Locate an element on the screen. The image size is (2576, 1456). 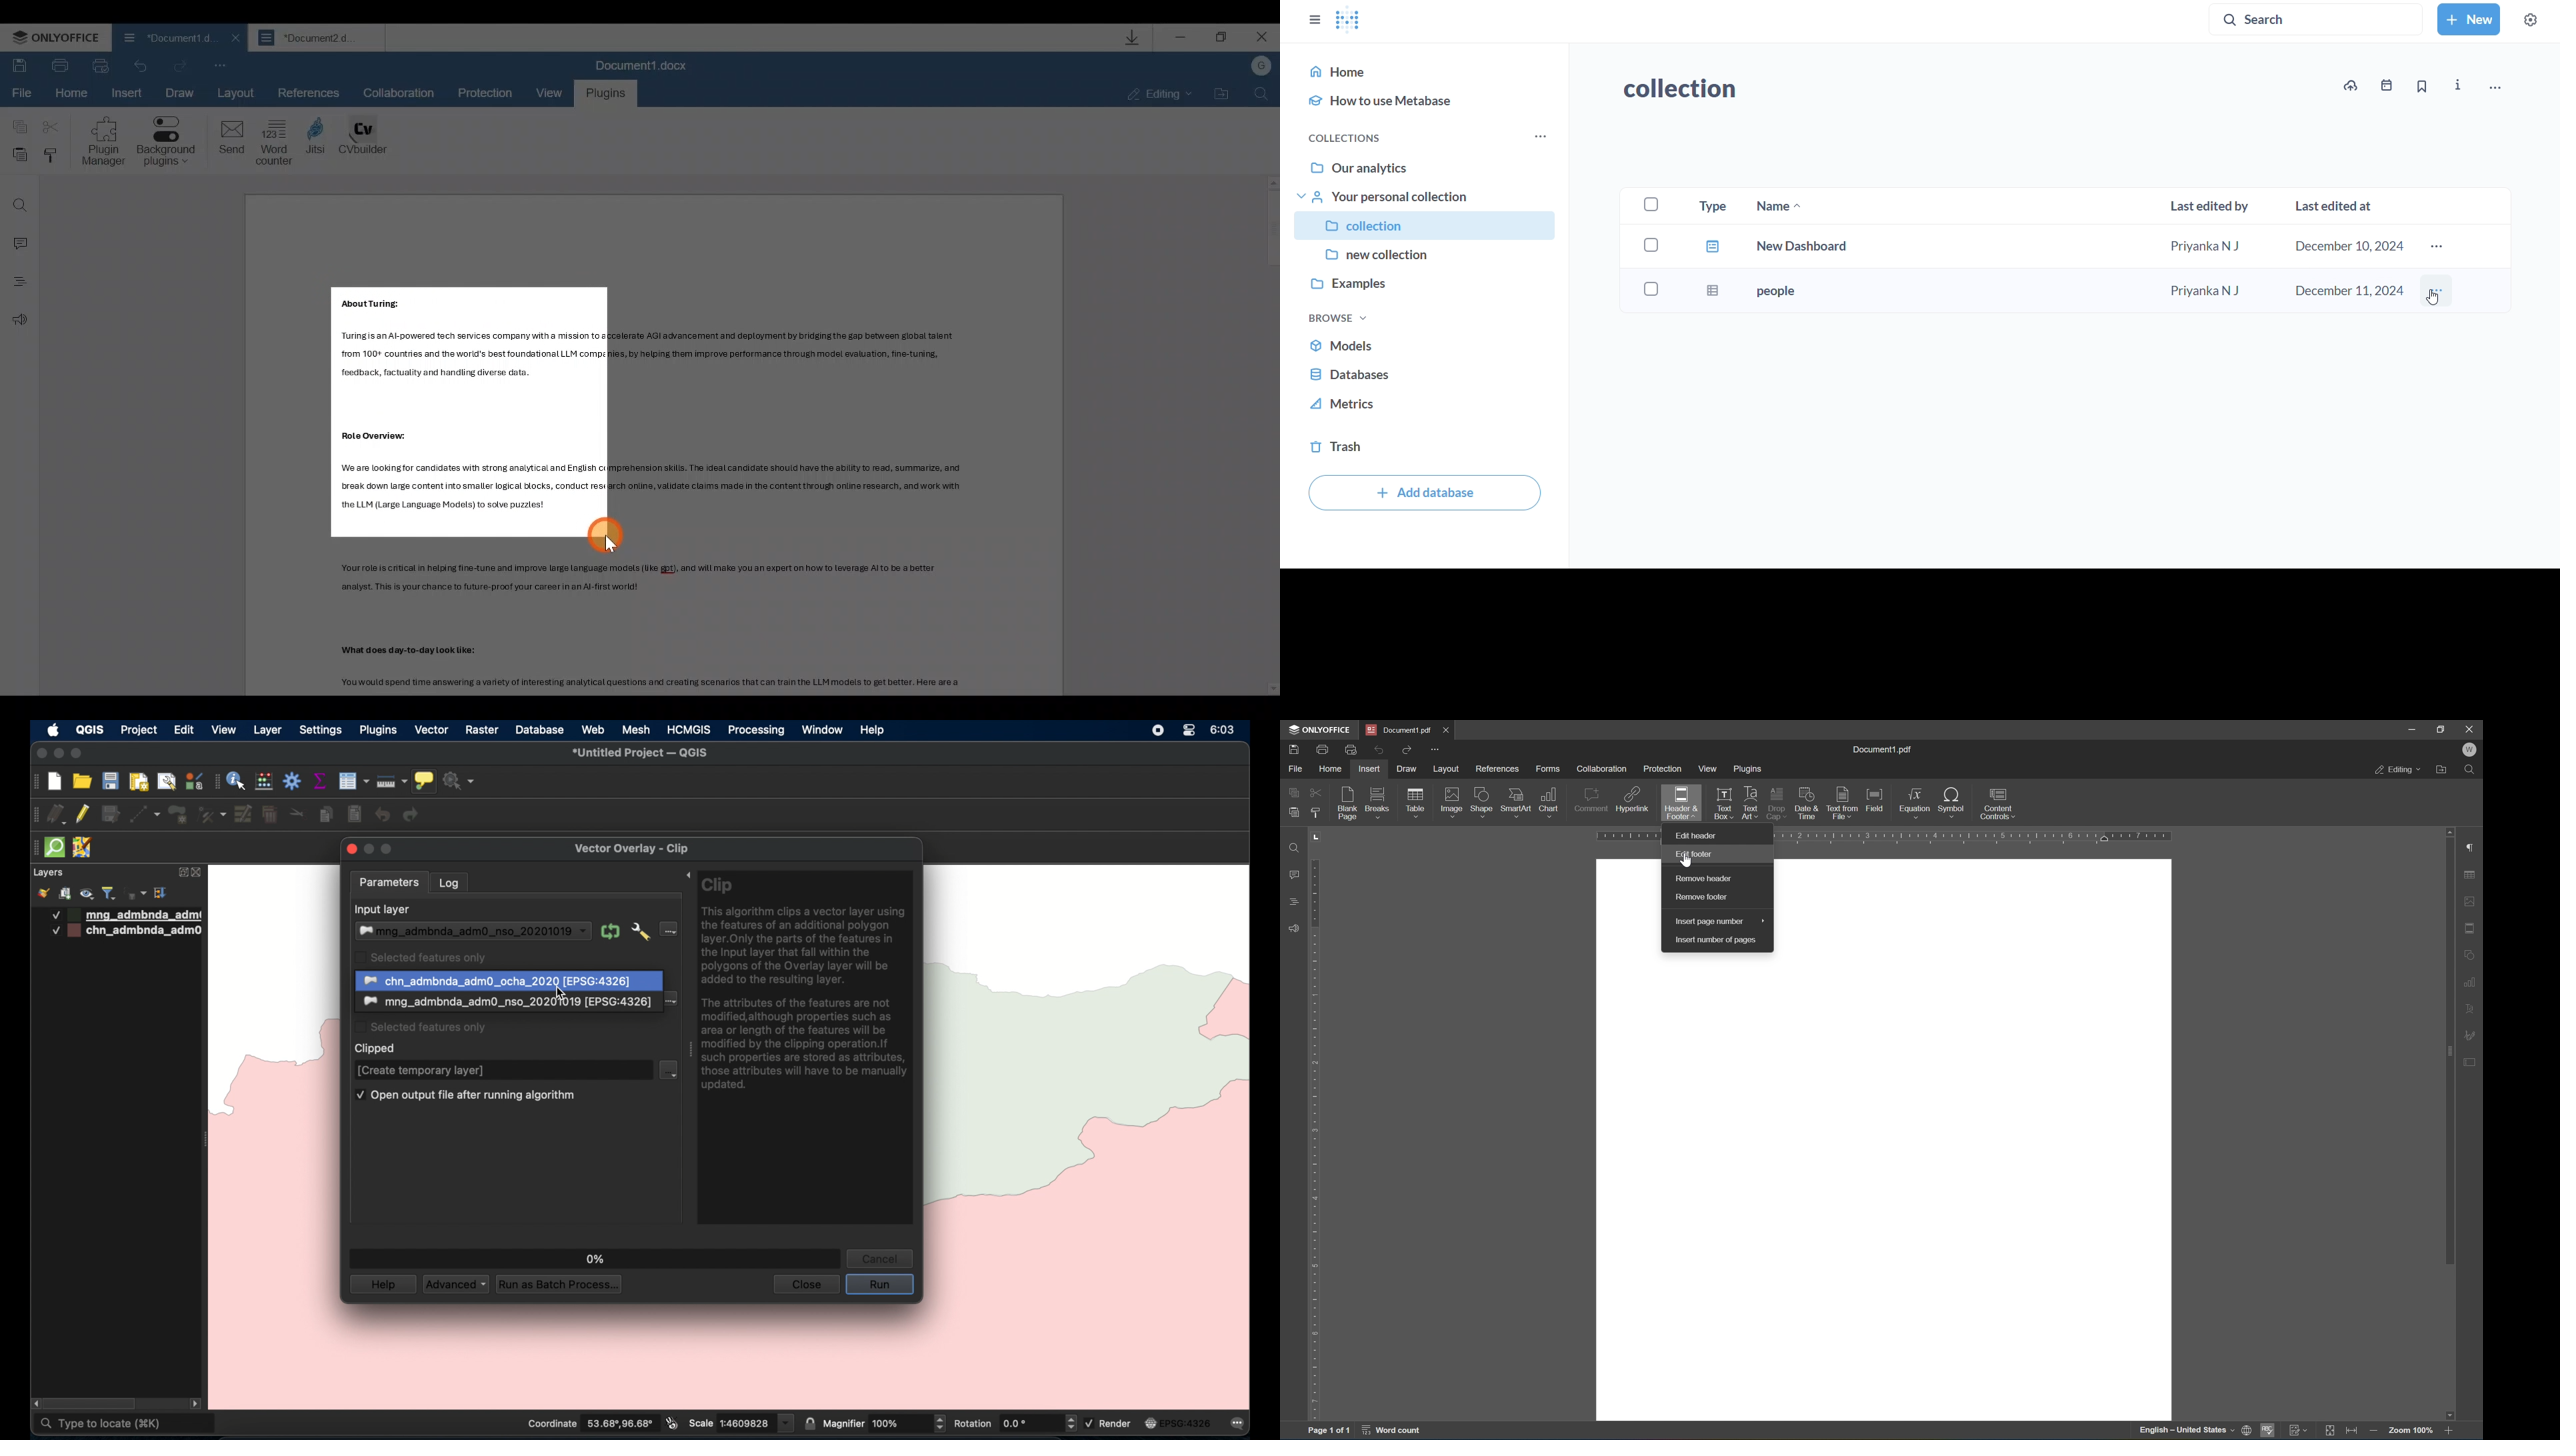
undo is located at coordinates (383, 815).